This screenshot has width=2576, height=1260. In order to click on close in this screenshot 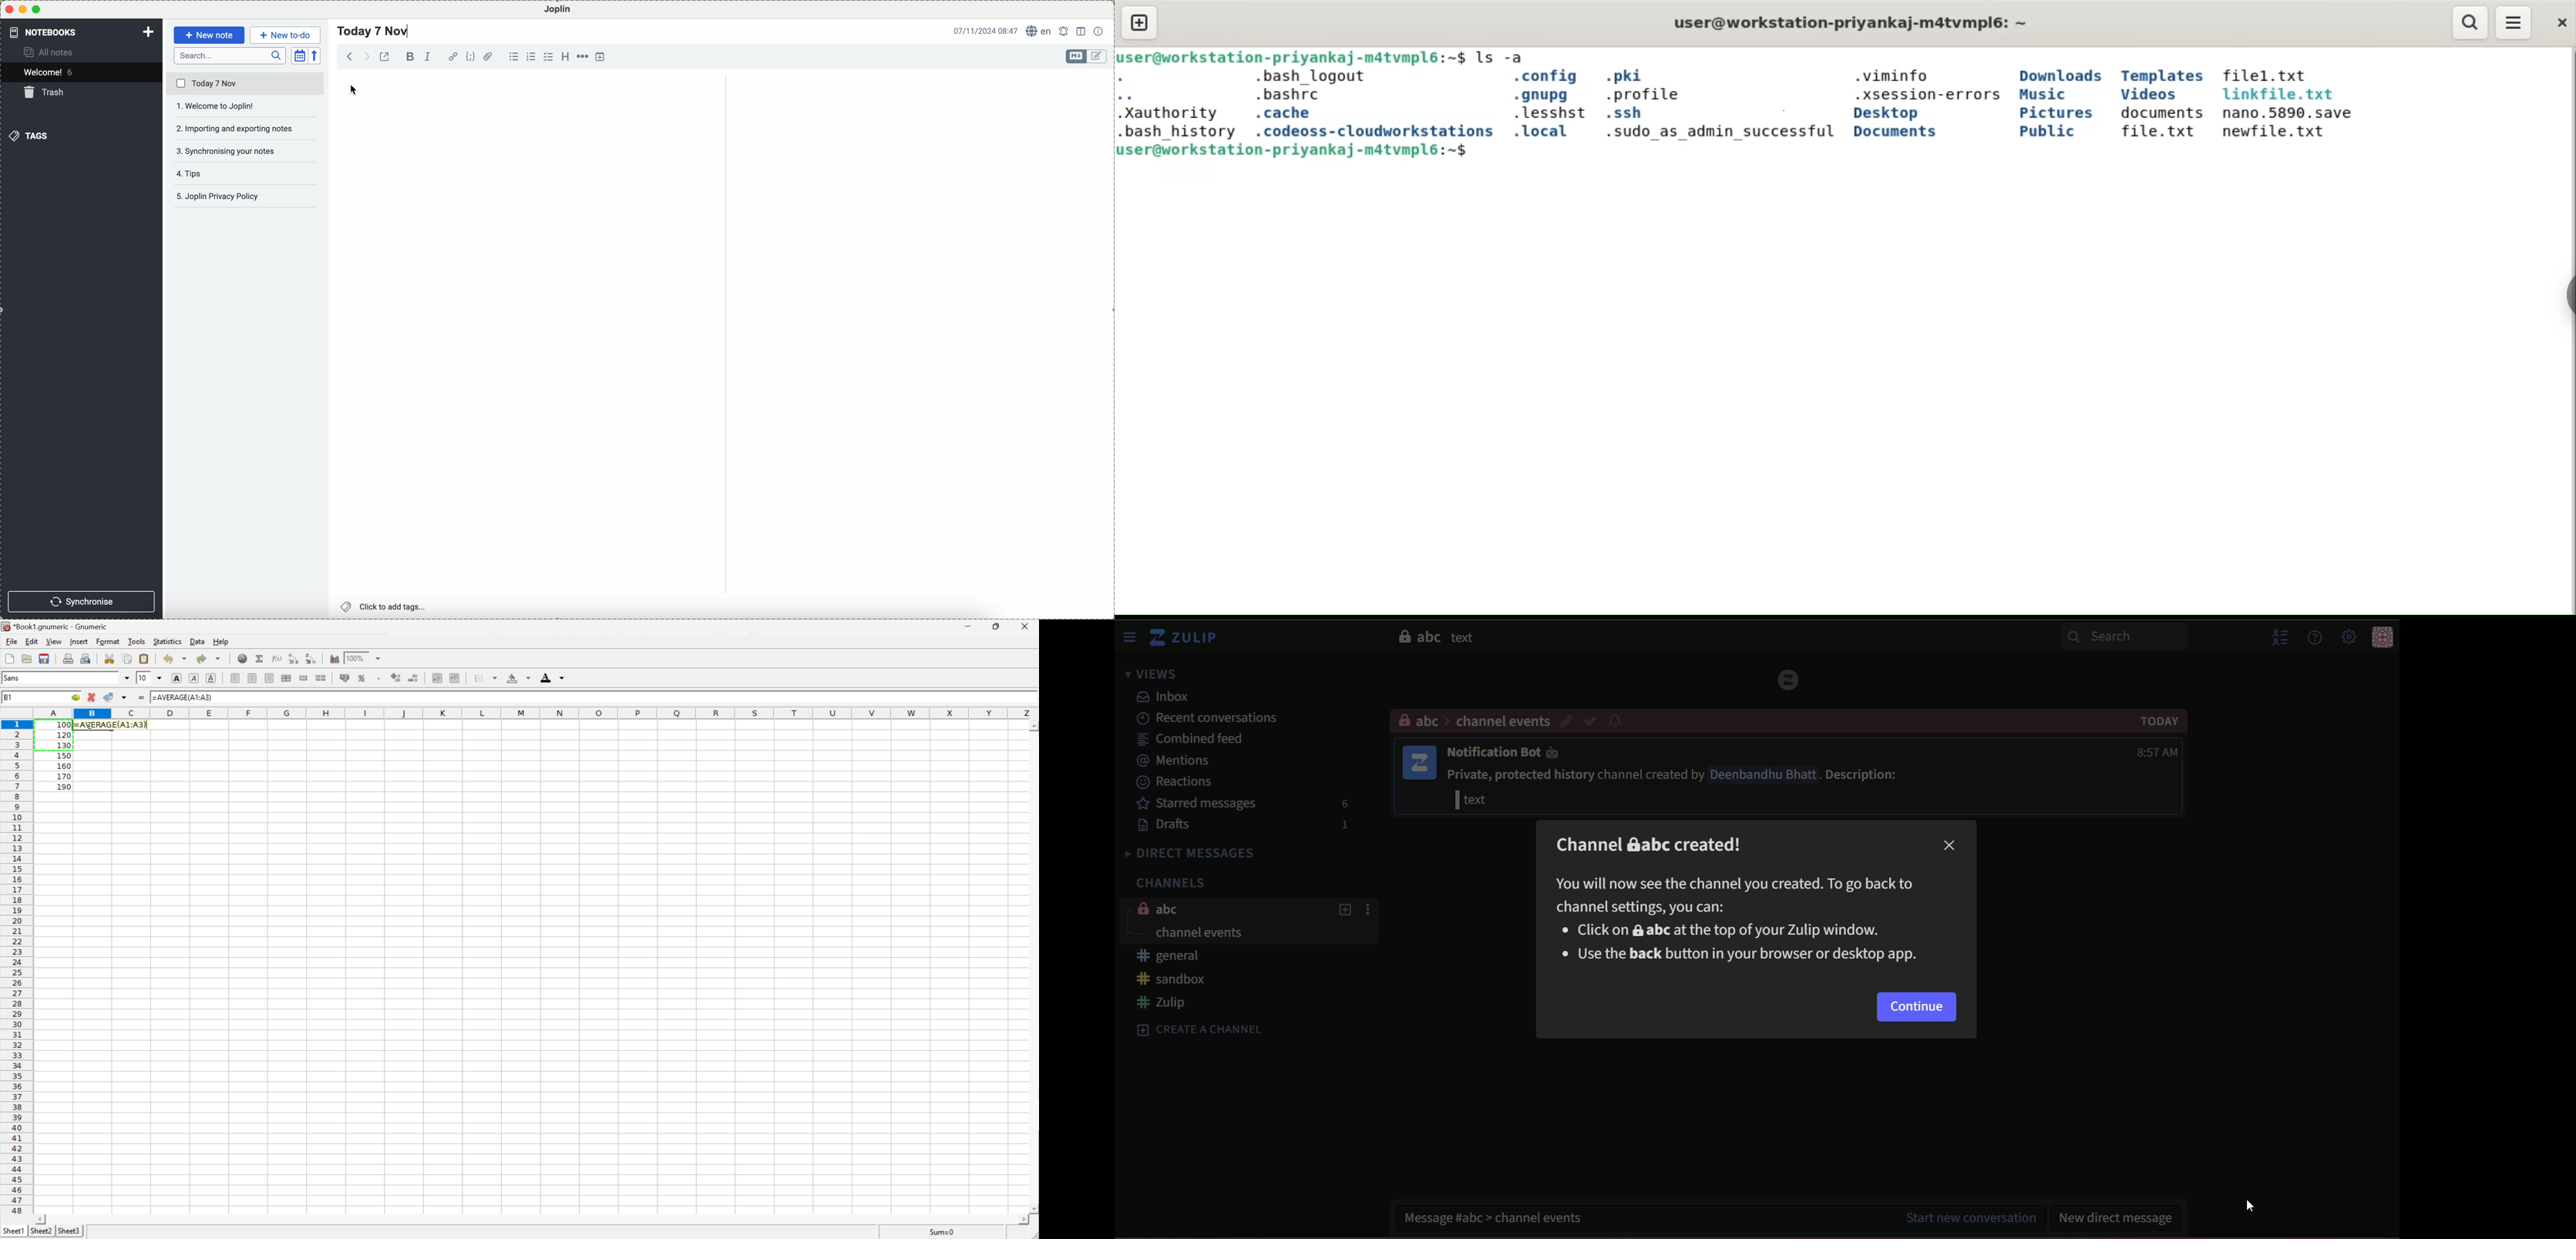, I will do `click(9, 9)`.